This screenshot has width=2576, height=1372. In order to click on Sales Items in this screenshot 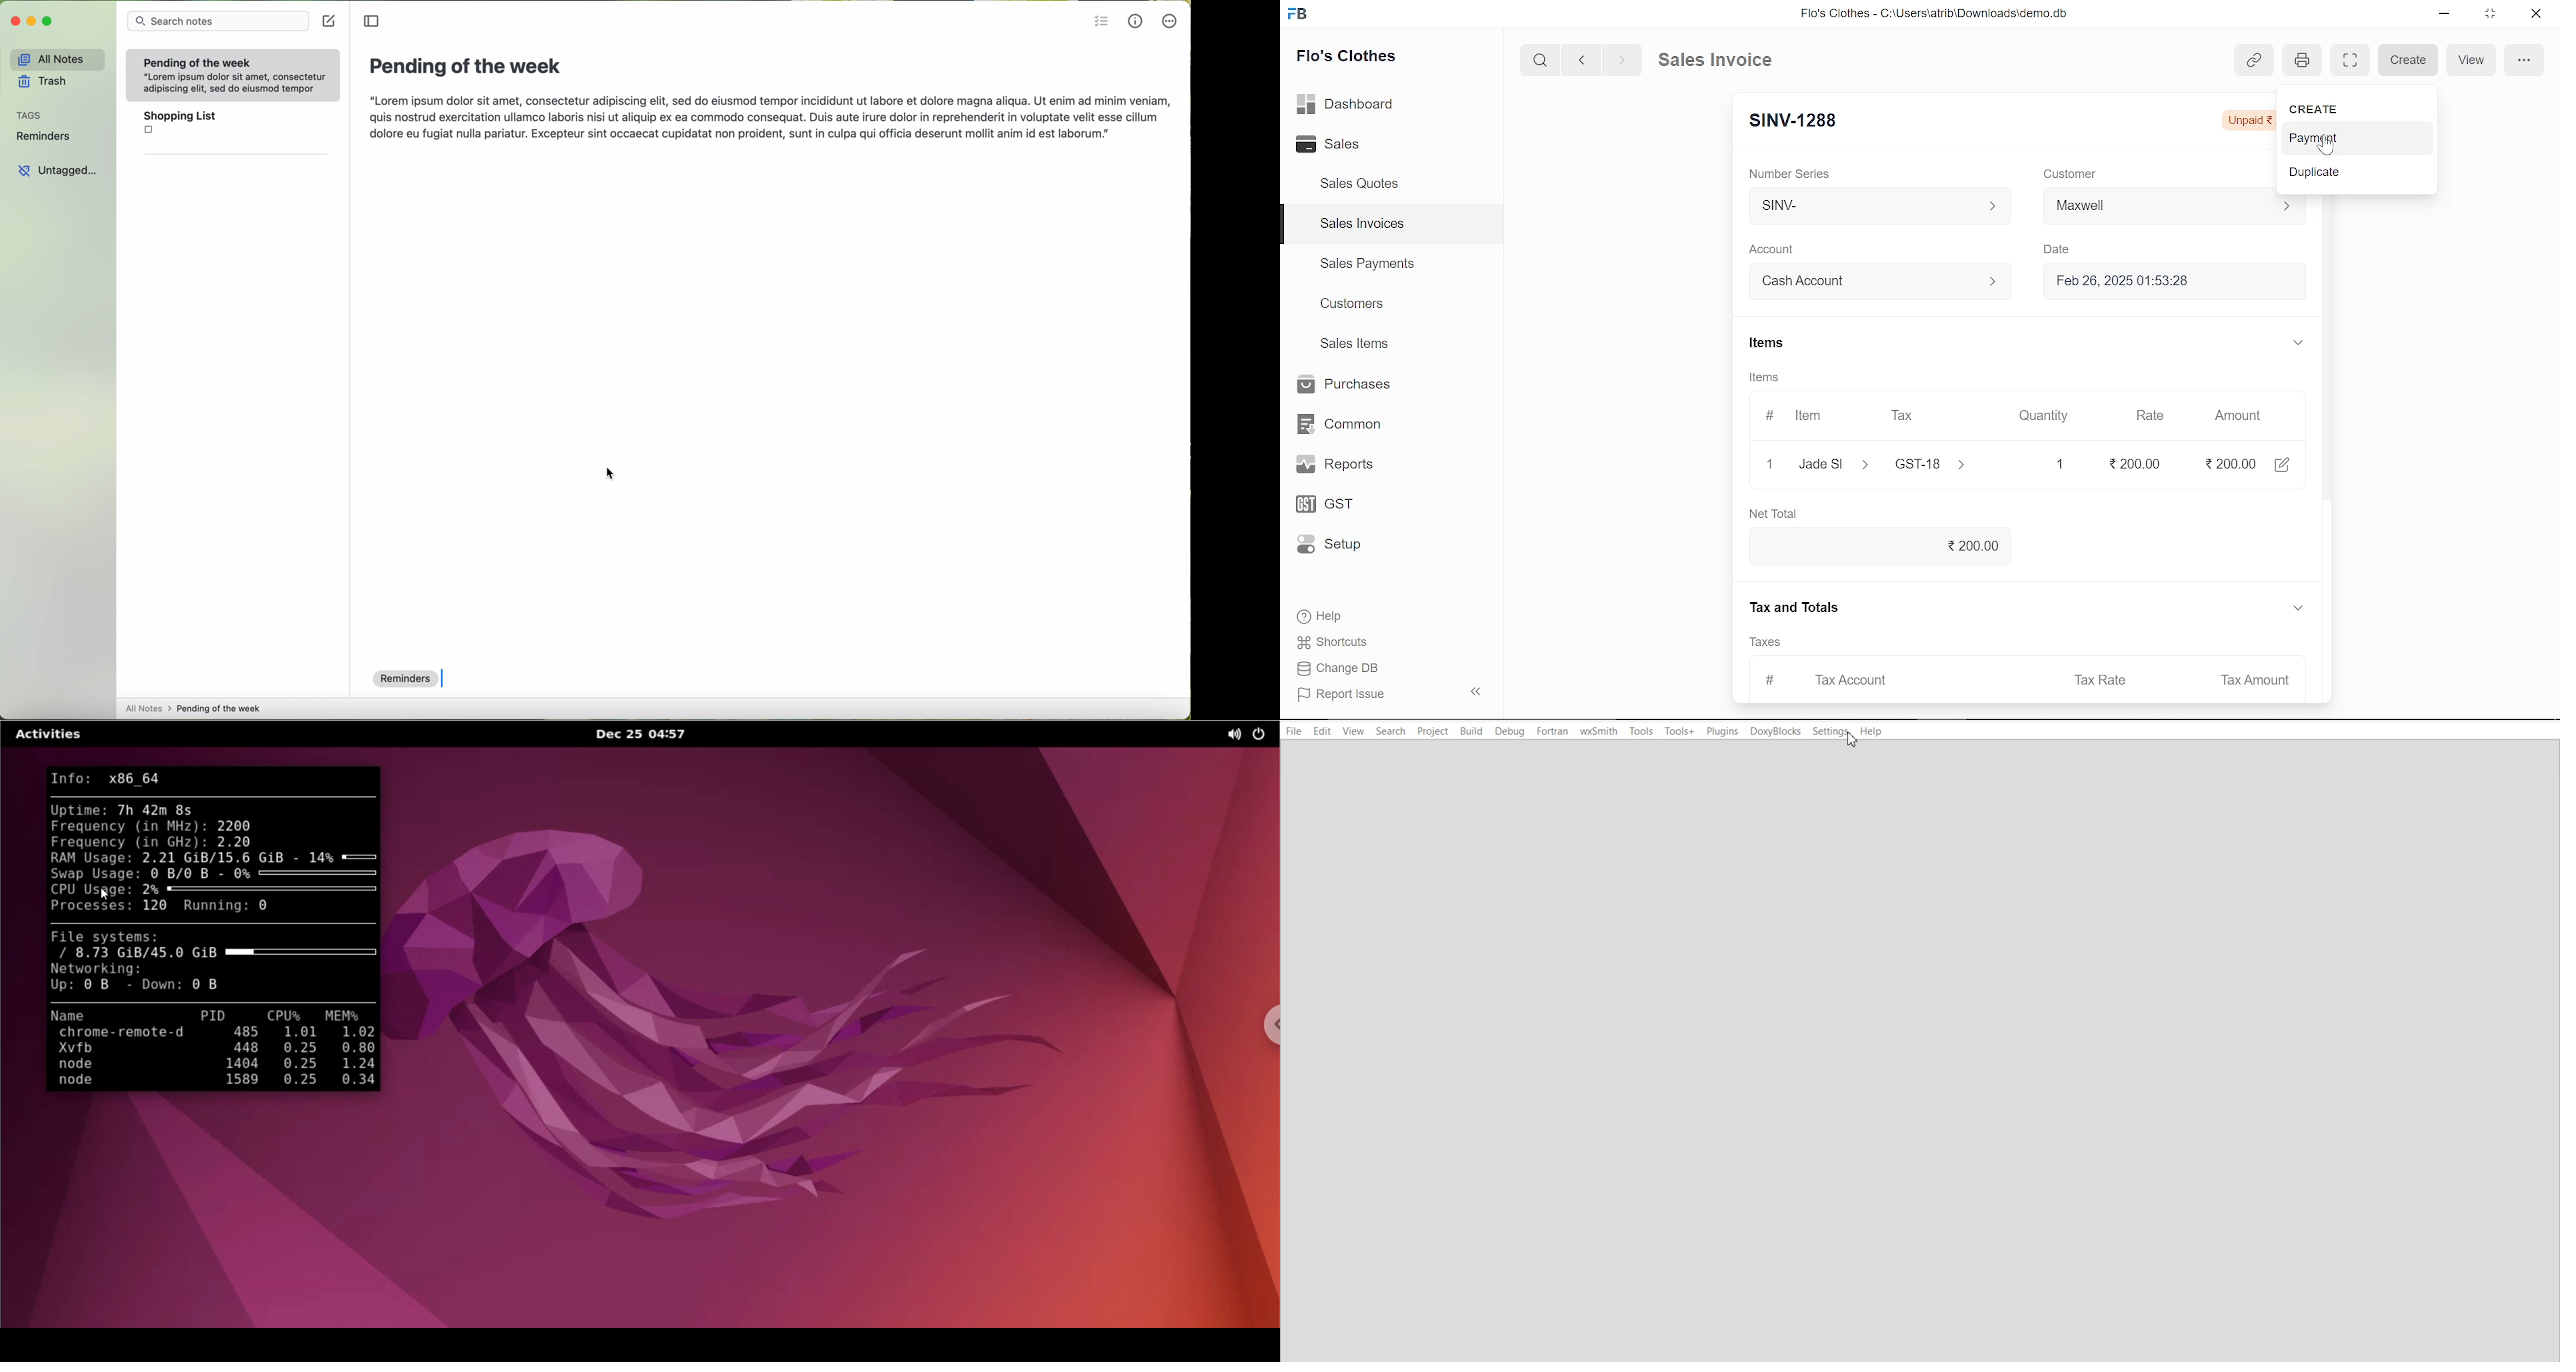, I will do `click(1354, 346)`.